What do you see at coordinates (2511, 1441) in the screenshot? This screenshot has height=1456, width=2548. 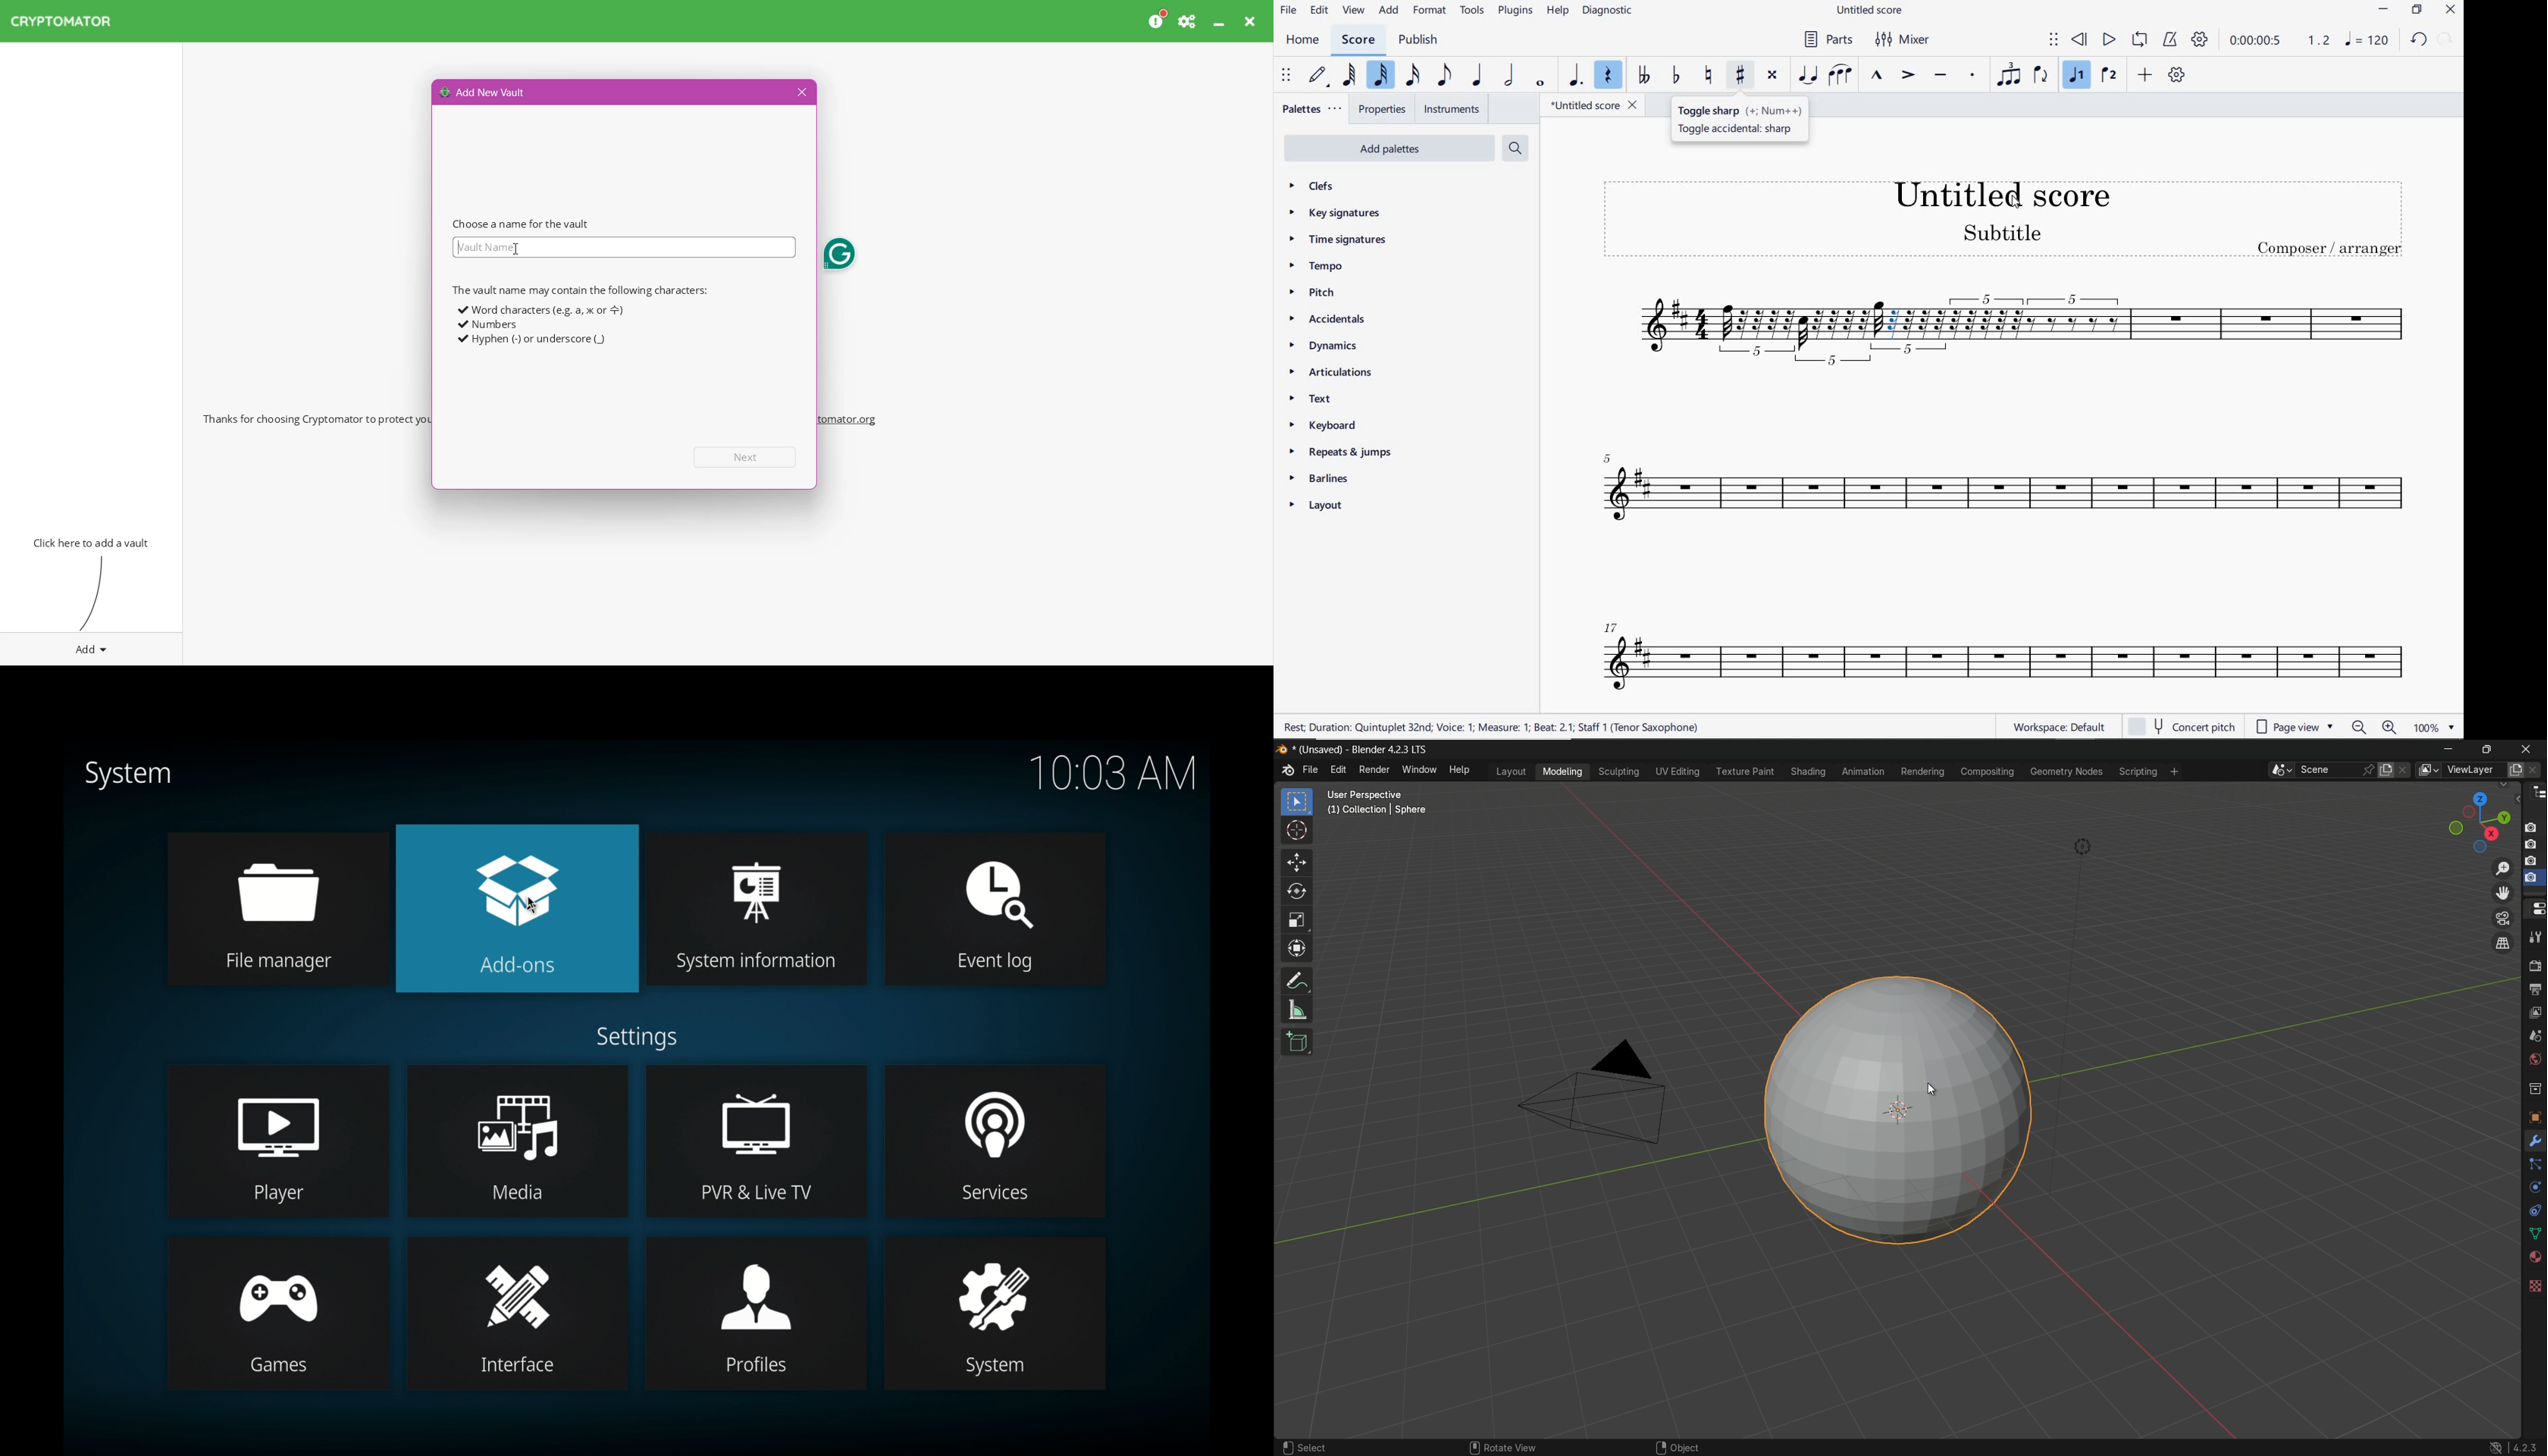 I see `4.2.3` at bounding box center [2511, 1441].